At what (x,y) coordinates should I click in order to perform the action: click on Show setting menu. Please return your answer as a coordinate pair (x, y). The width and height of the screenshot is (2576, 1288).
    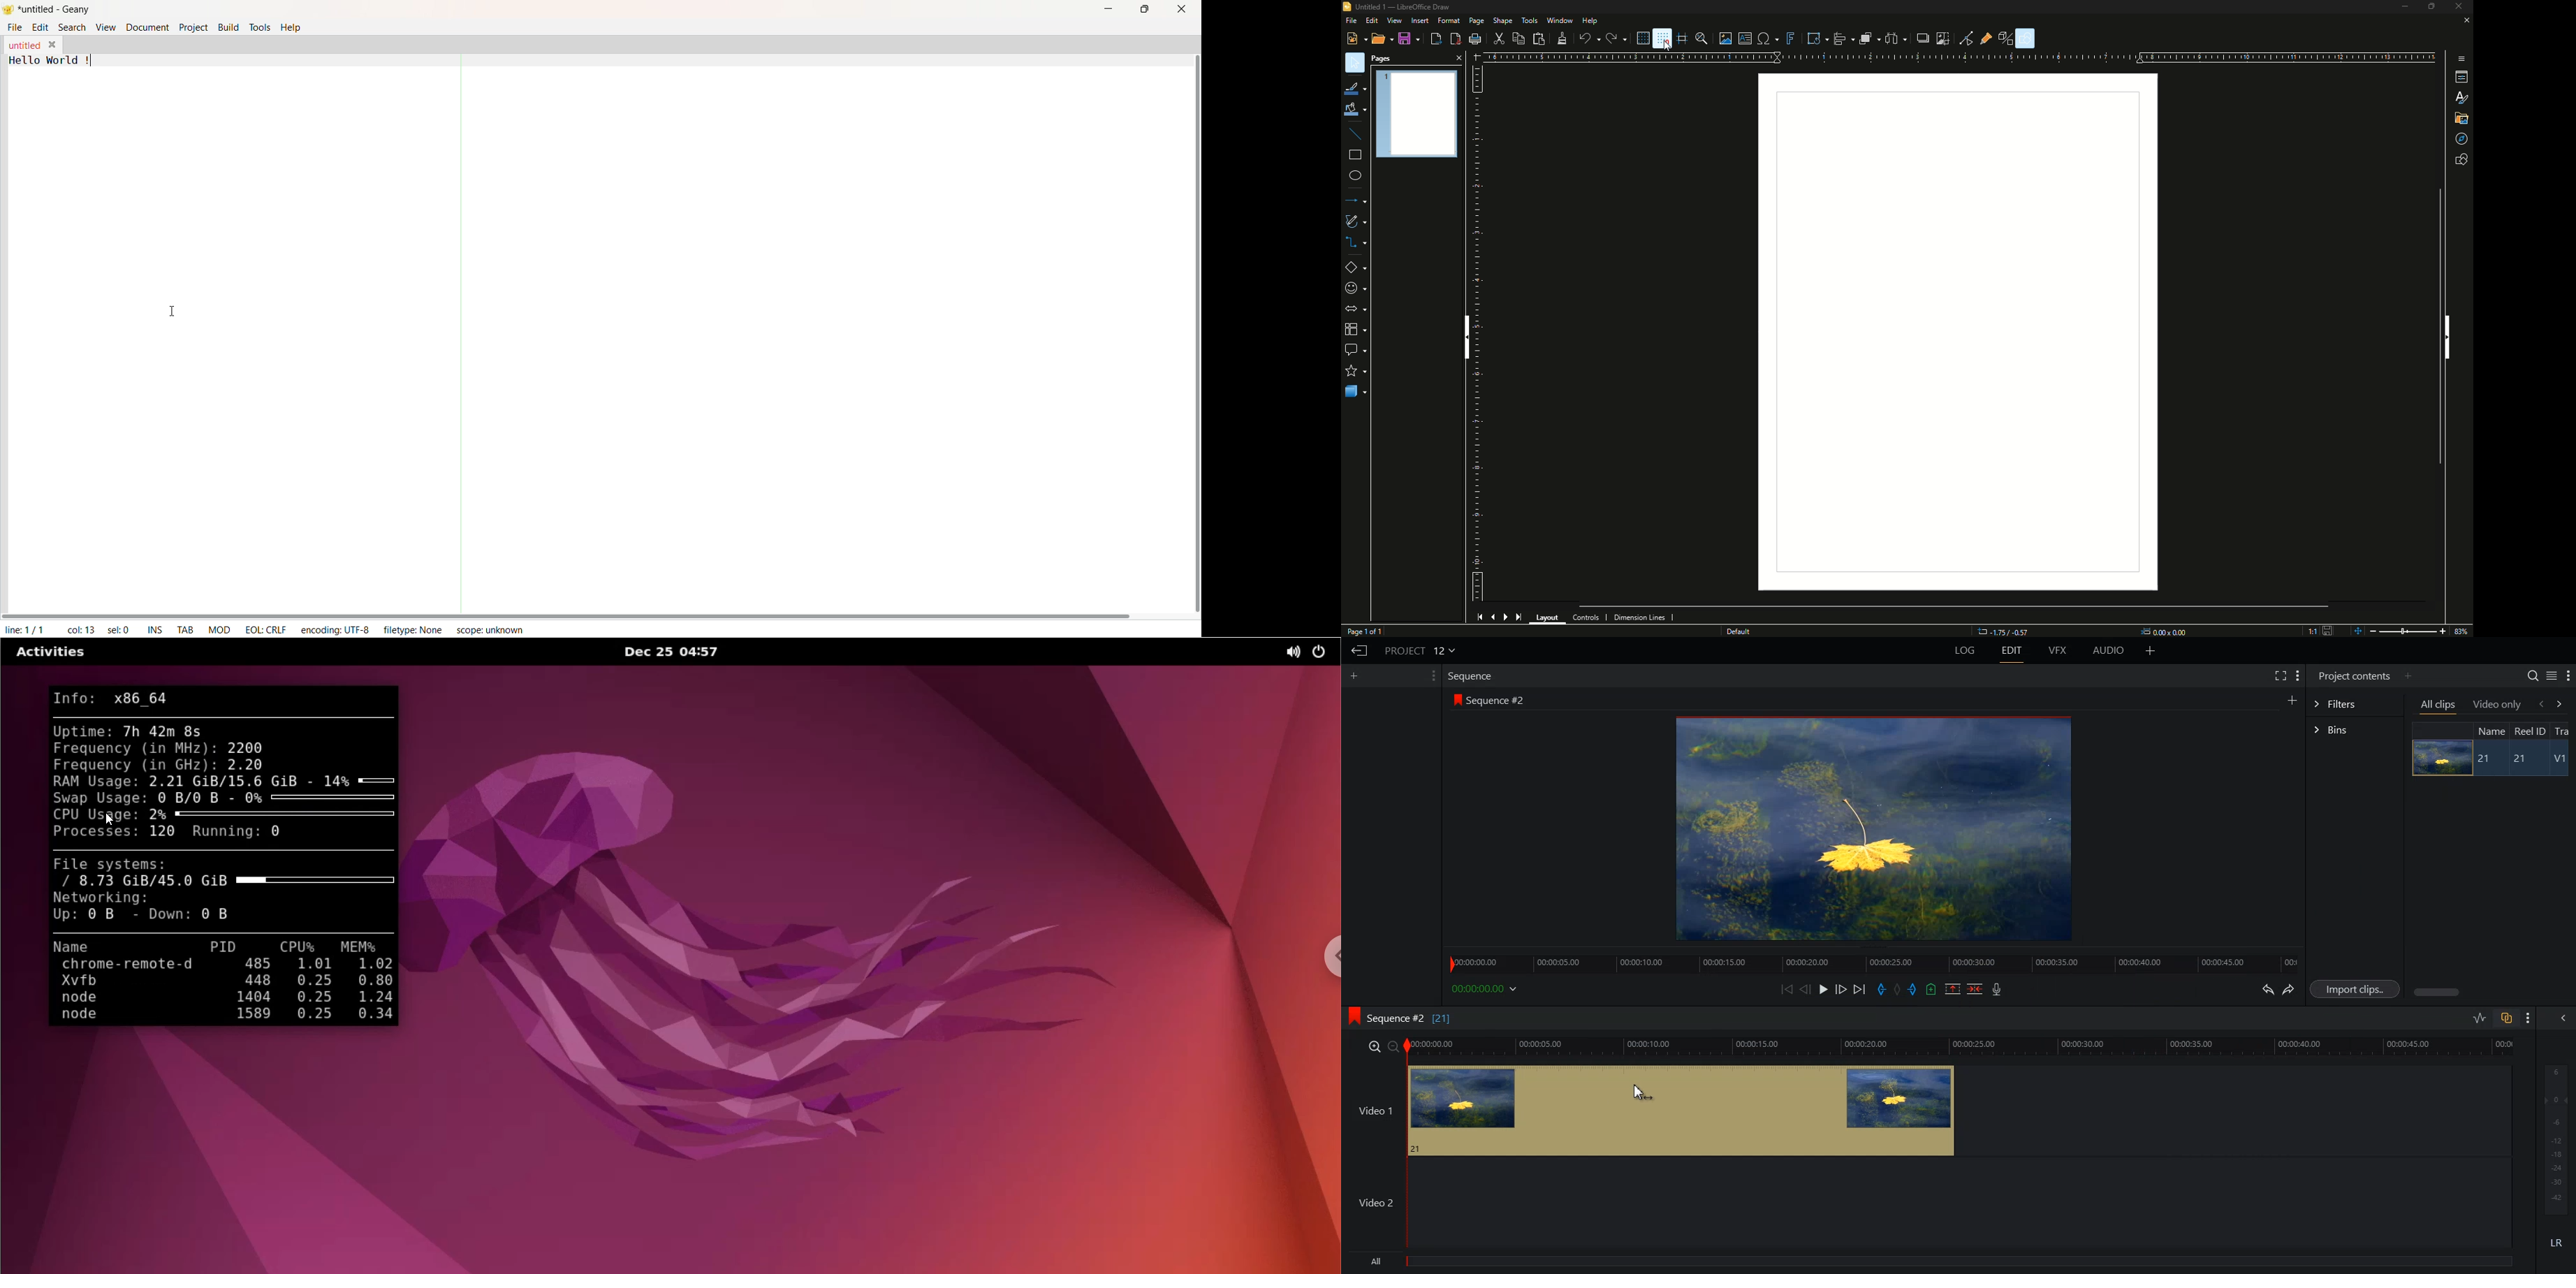
    Looking at the image, I should click on (1432, 676).